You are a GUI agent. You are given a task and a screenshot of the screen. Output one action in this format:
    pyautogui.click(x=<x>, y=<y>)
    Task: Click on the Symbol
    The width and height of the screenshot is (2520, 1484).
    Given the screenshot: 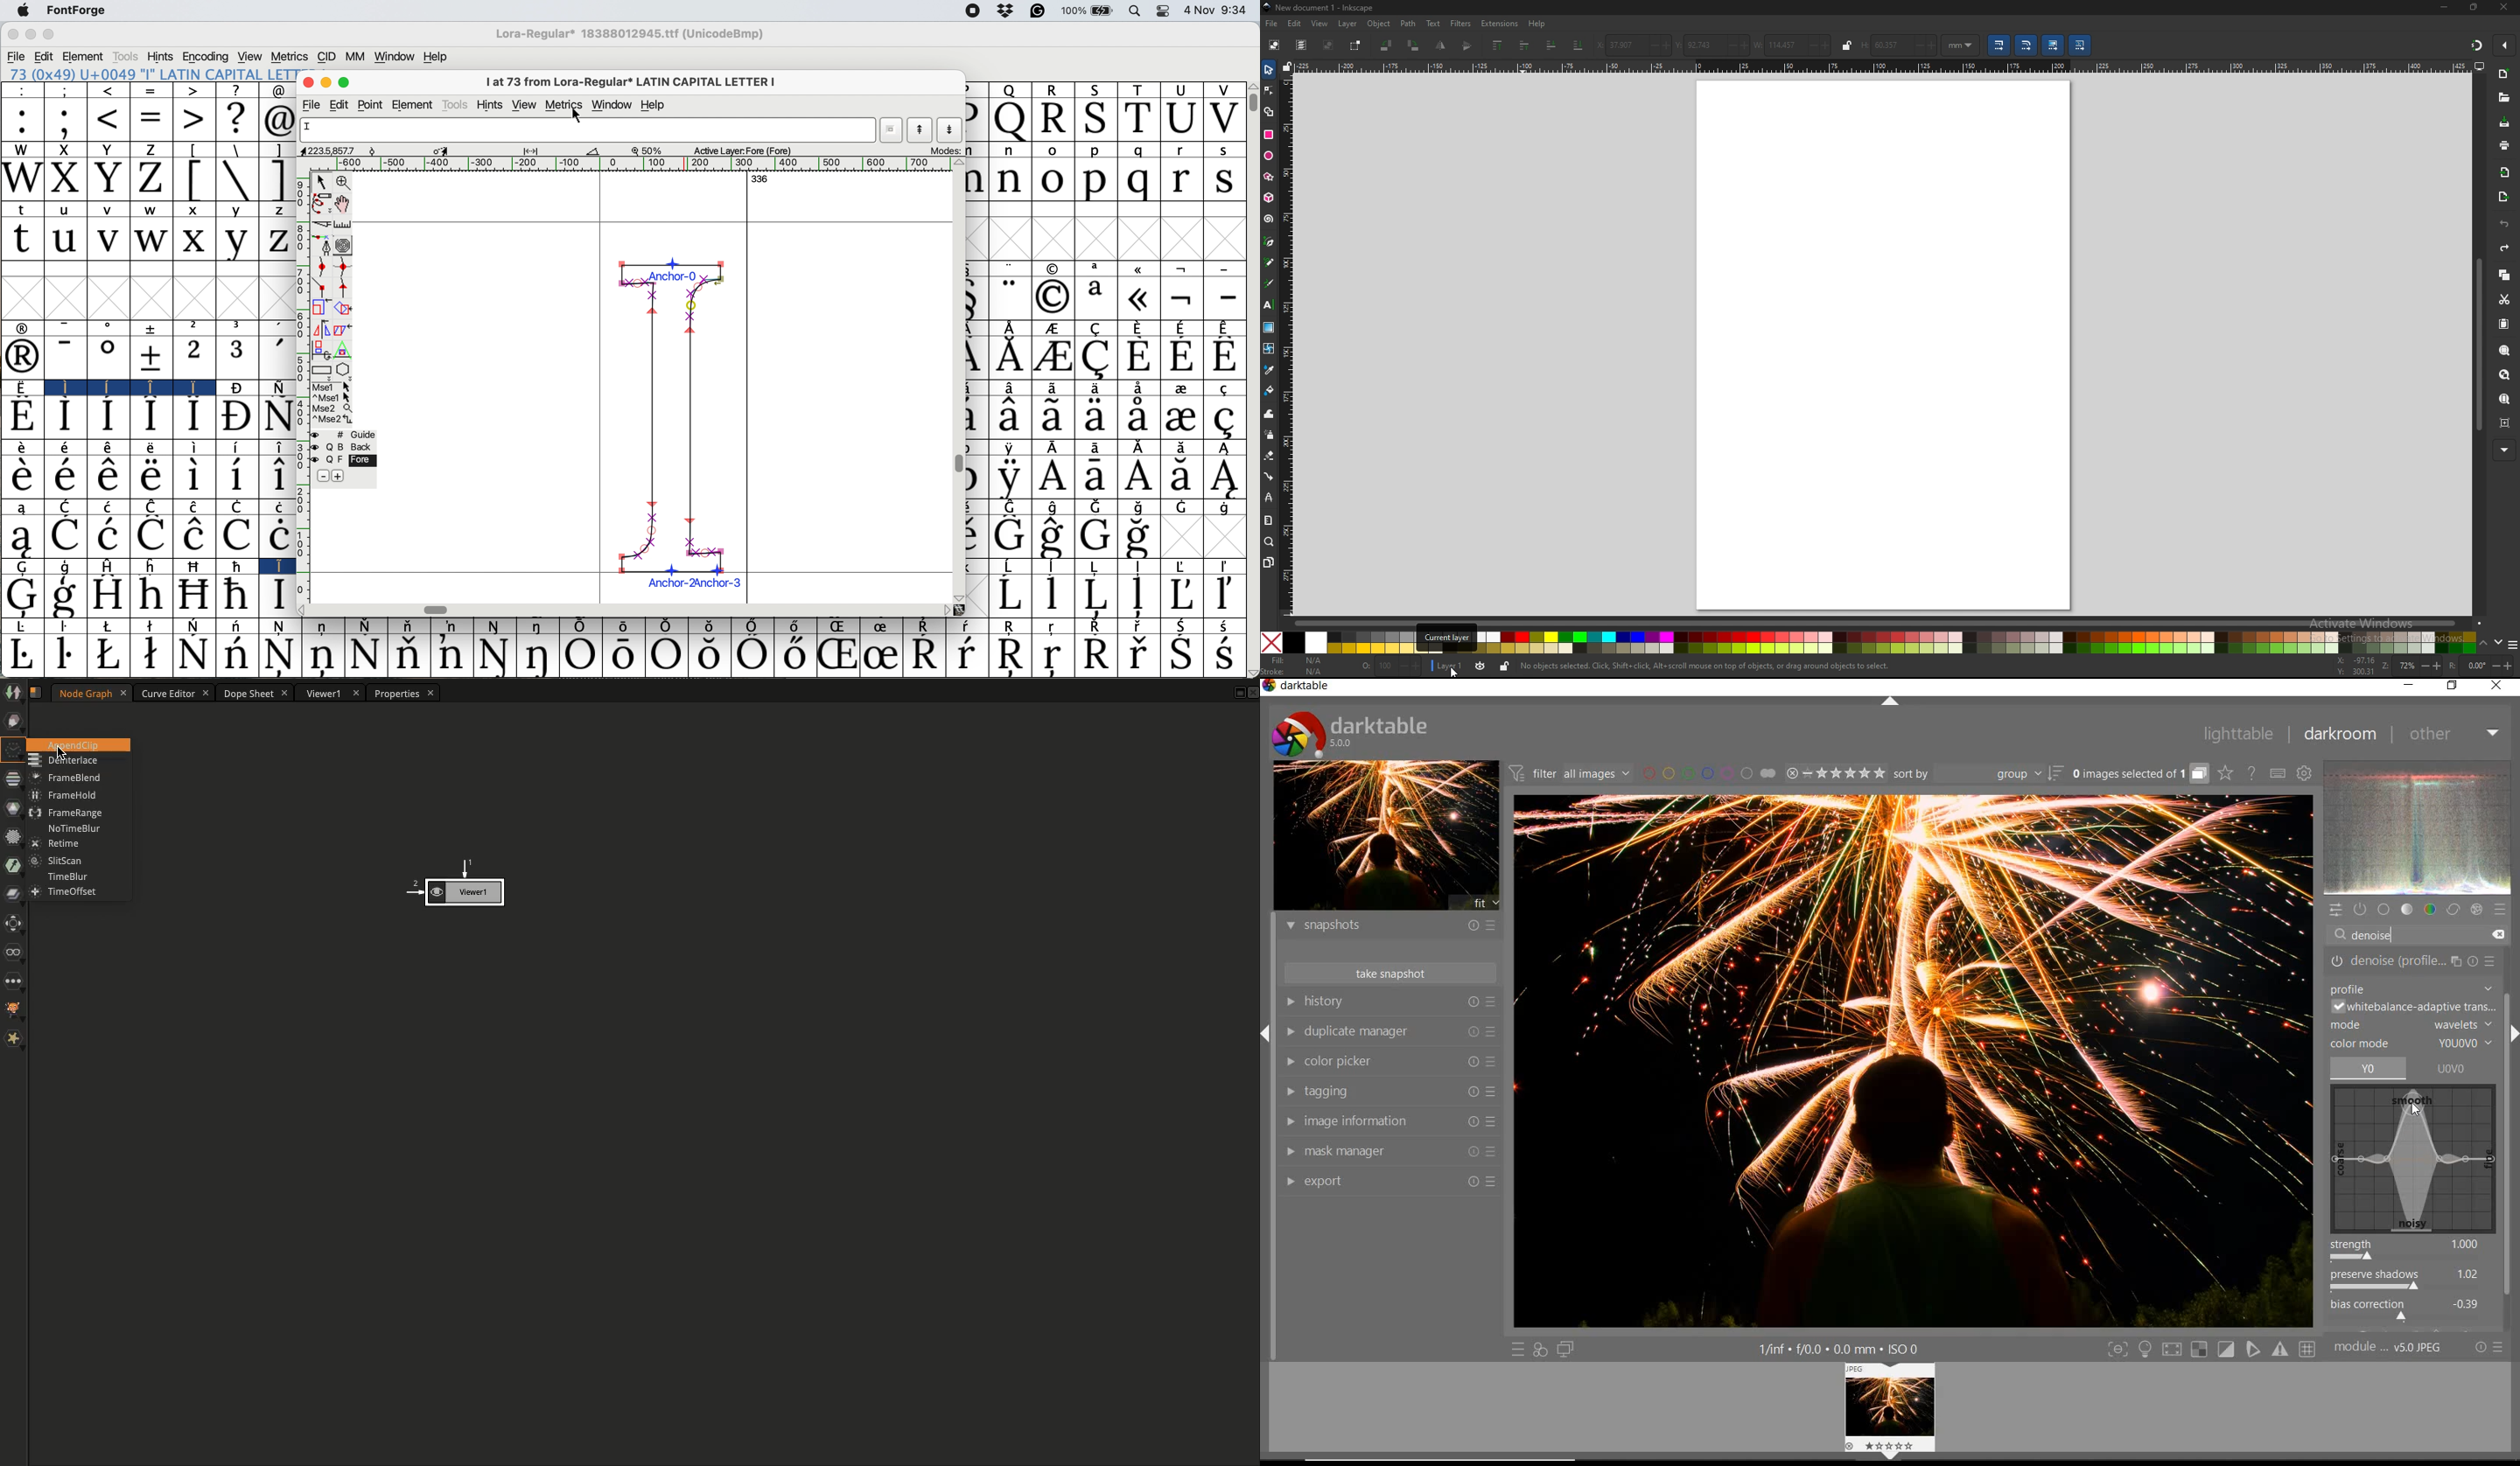 What is the action you would take?
    pyautogui.click(x=1139, y=388)
    